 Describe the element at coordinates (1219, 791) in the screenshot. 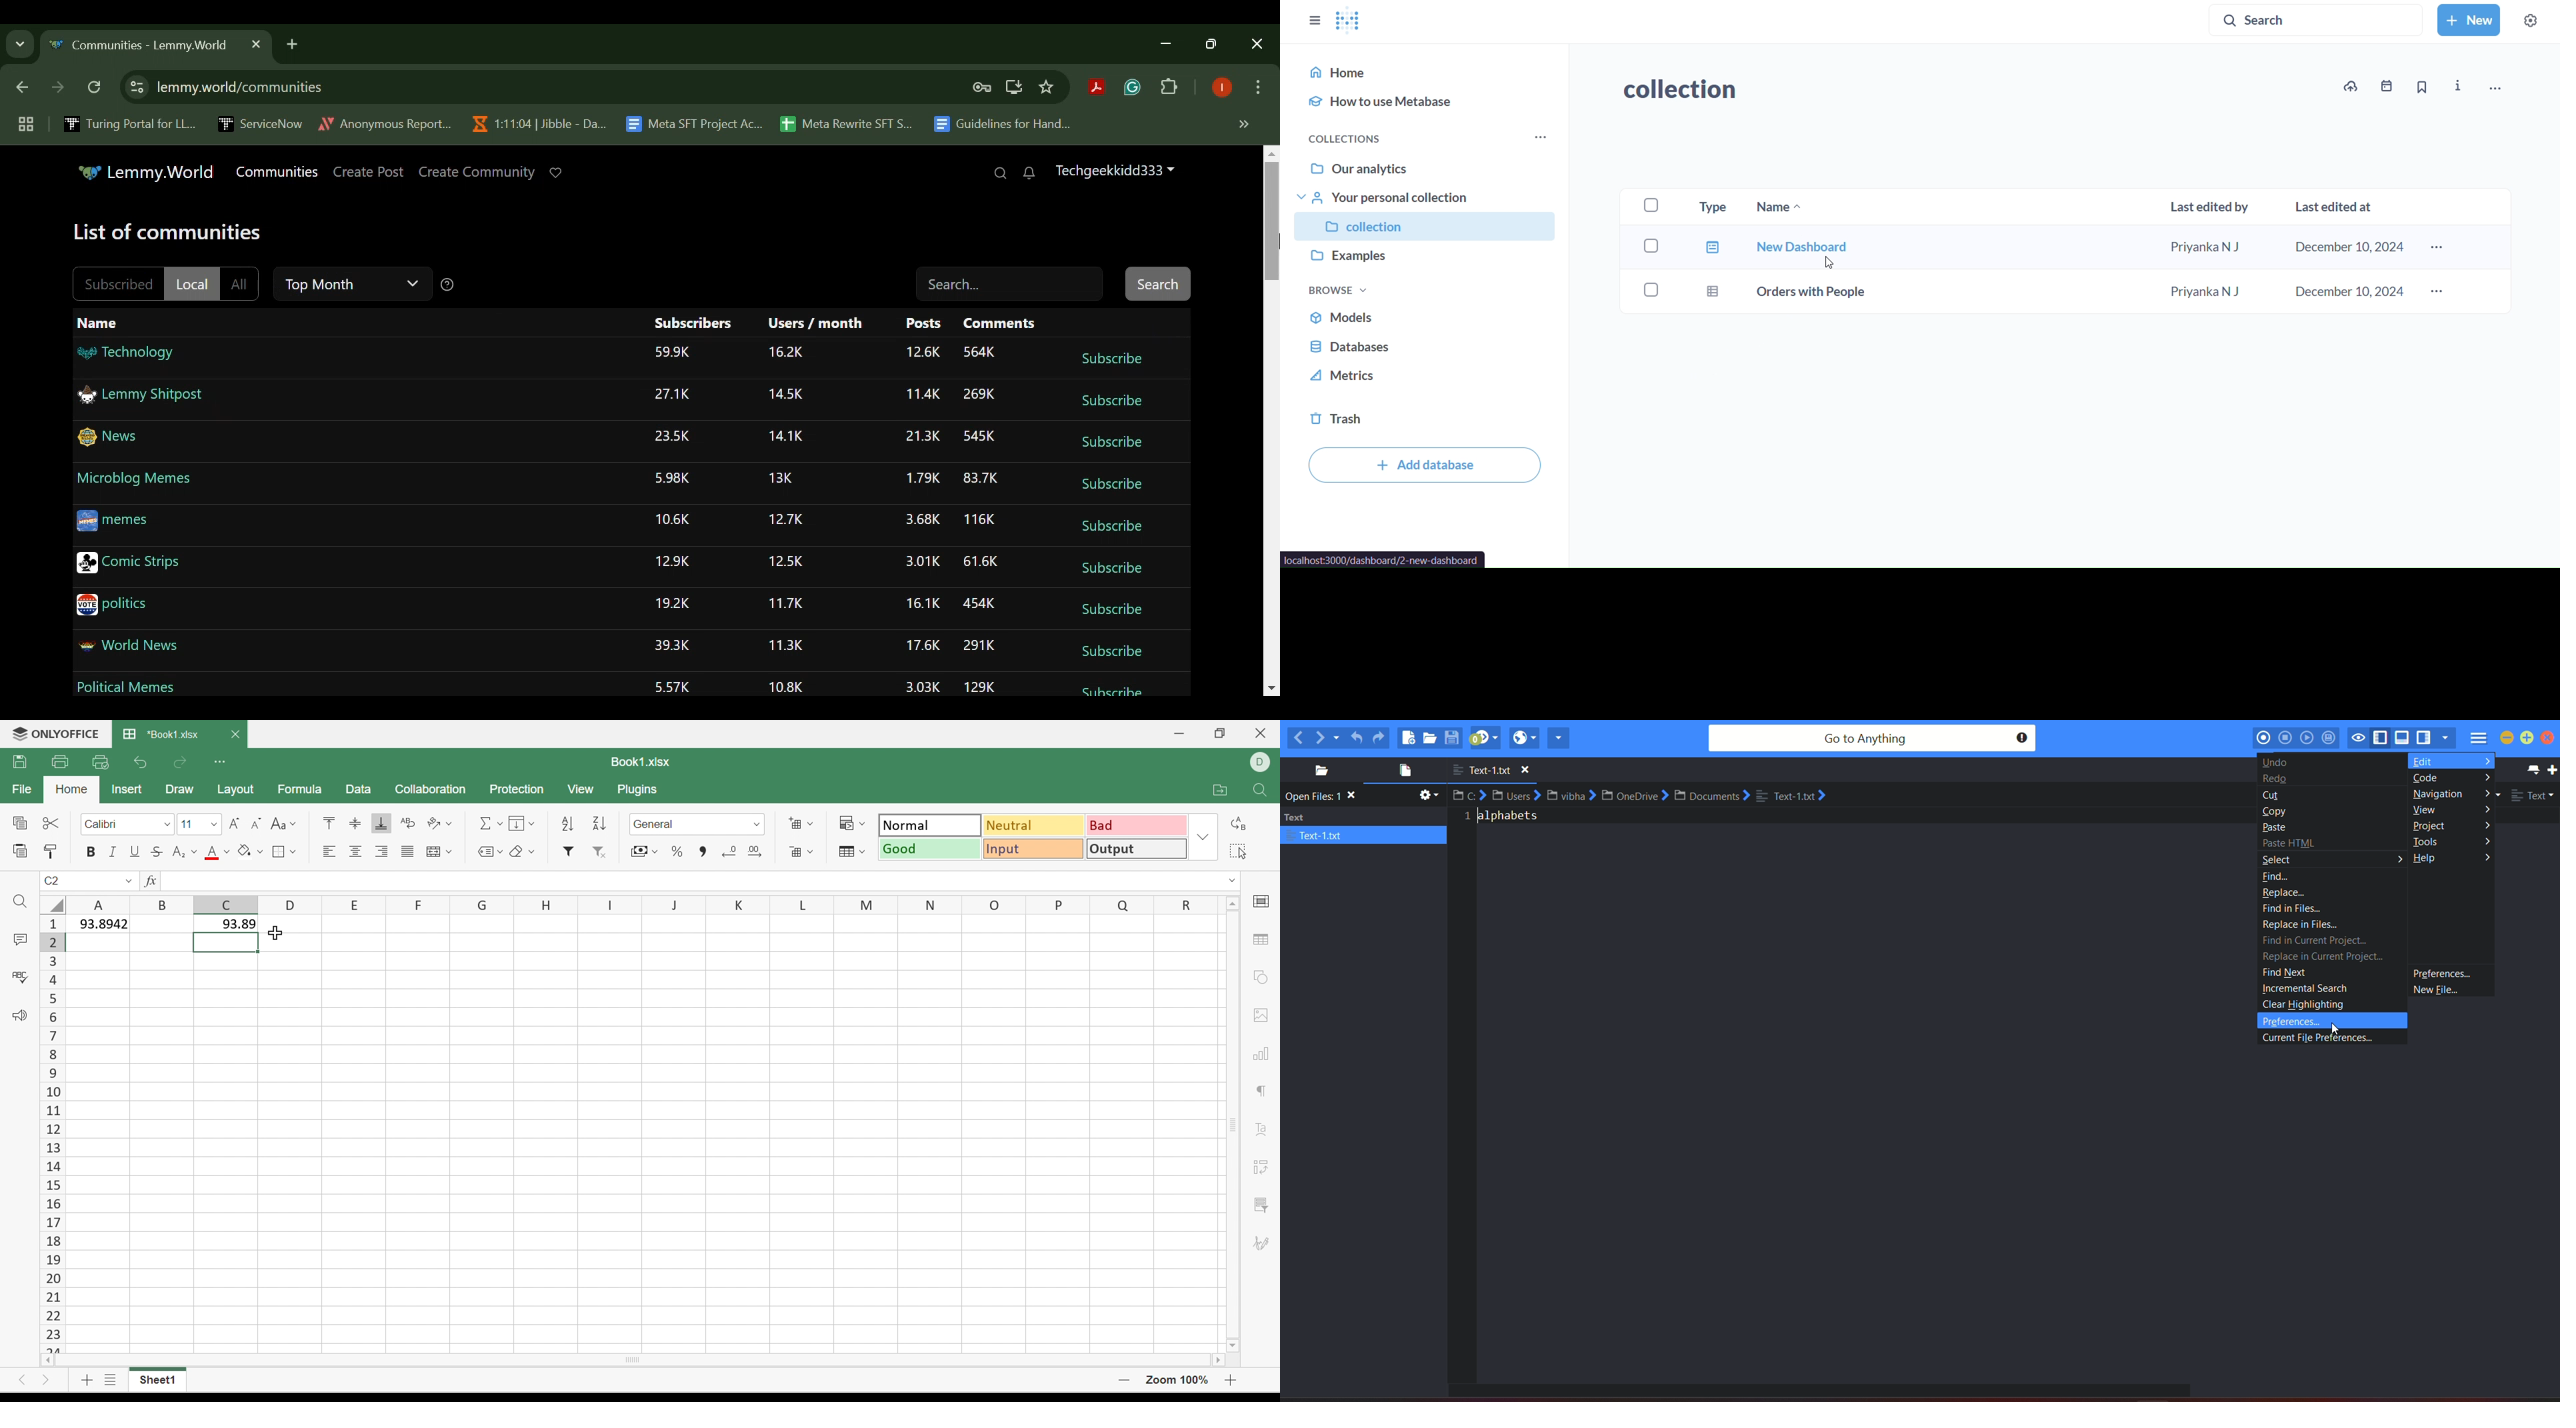

I see `Open file location` at that location.